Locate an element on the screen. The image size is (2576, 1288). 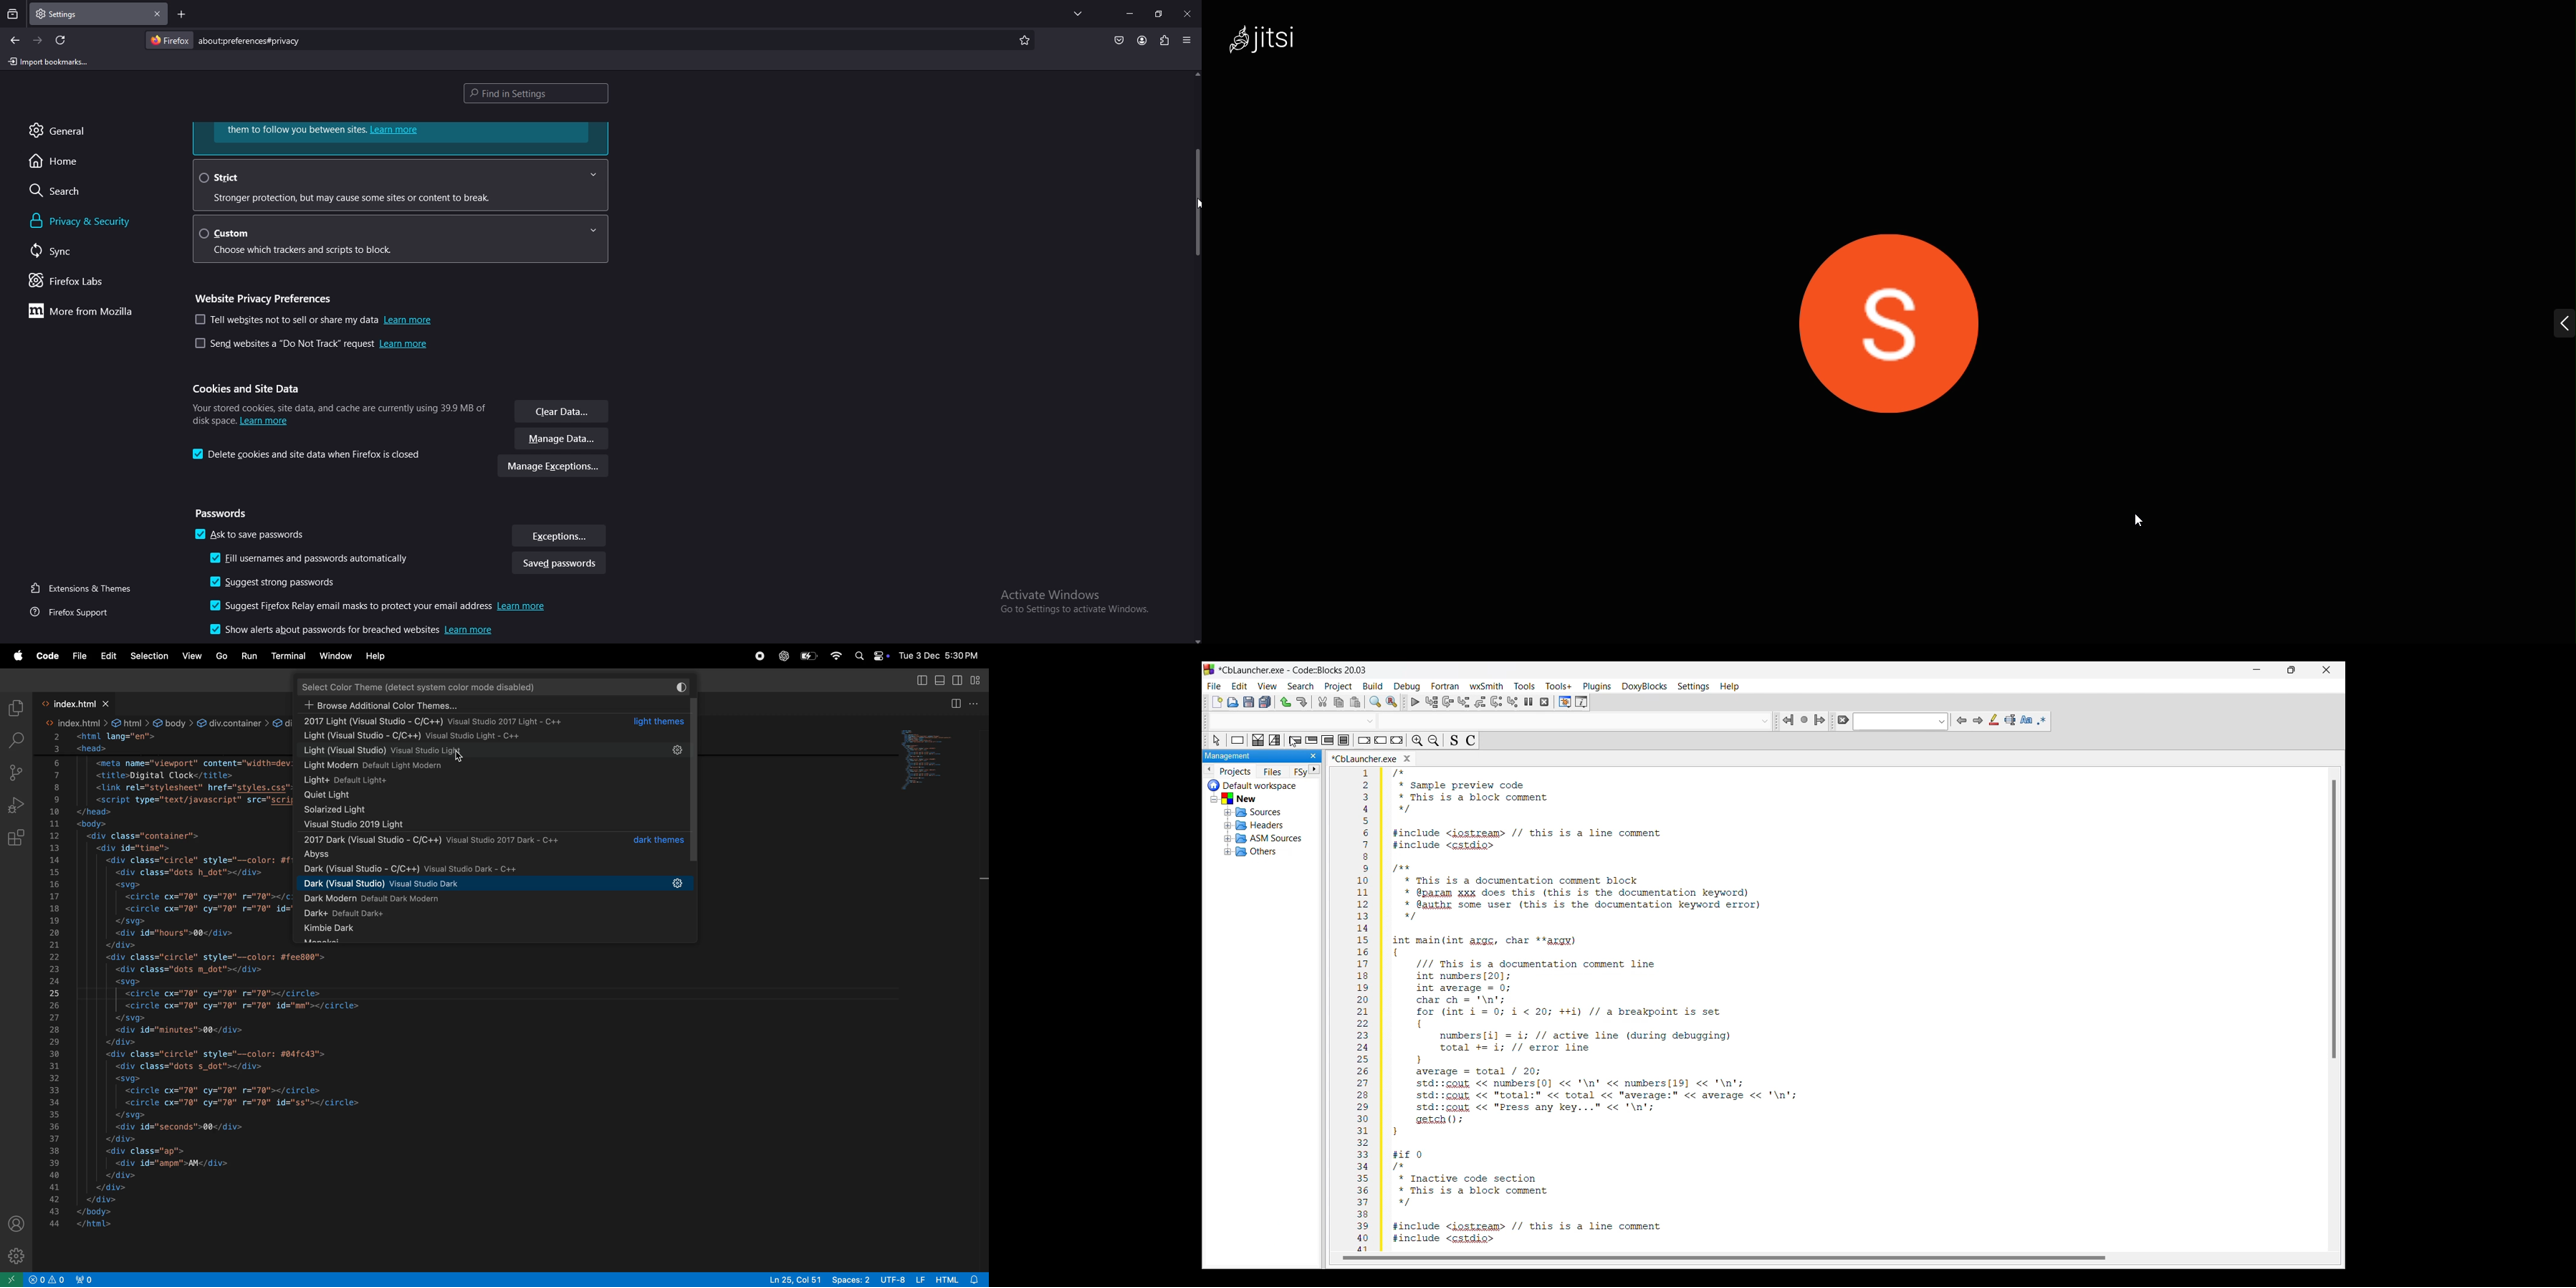
extension is located at coordinates (1164, 40).